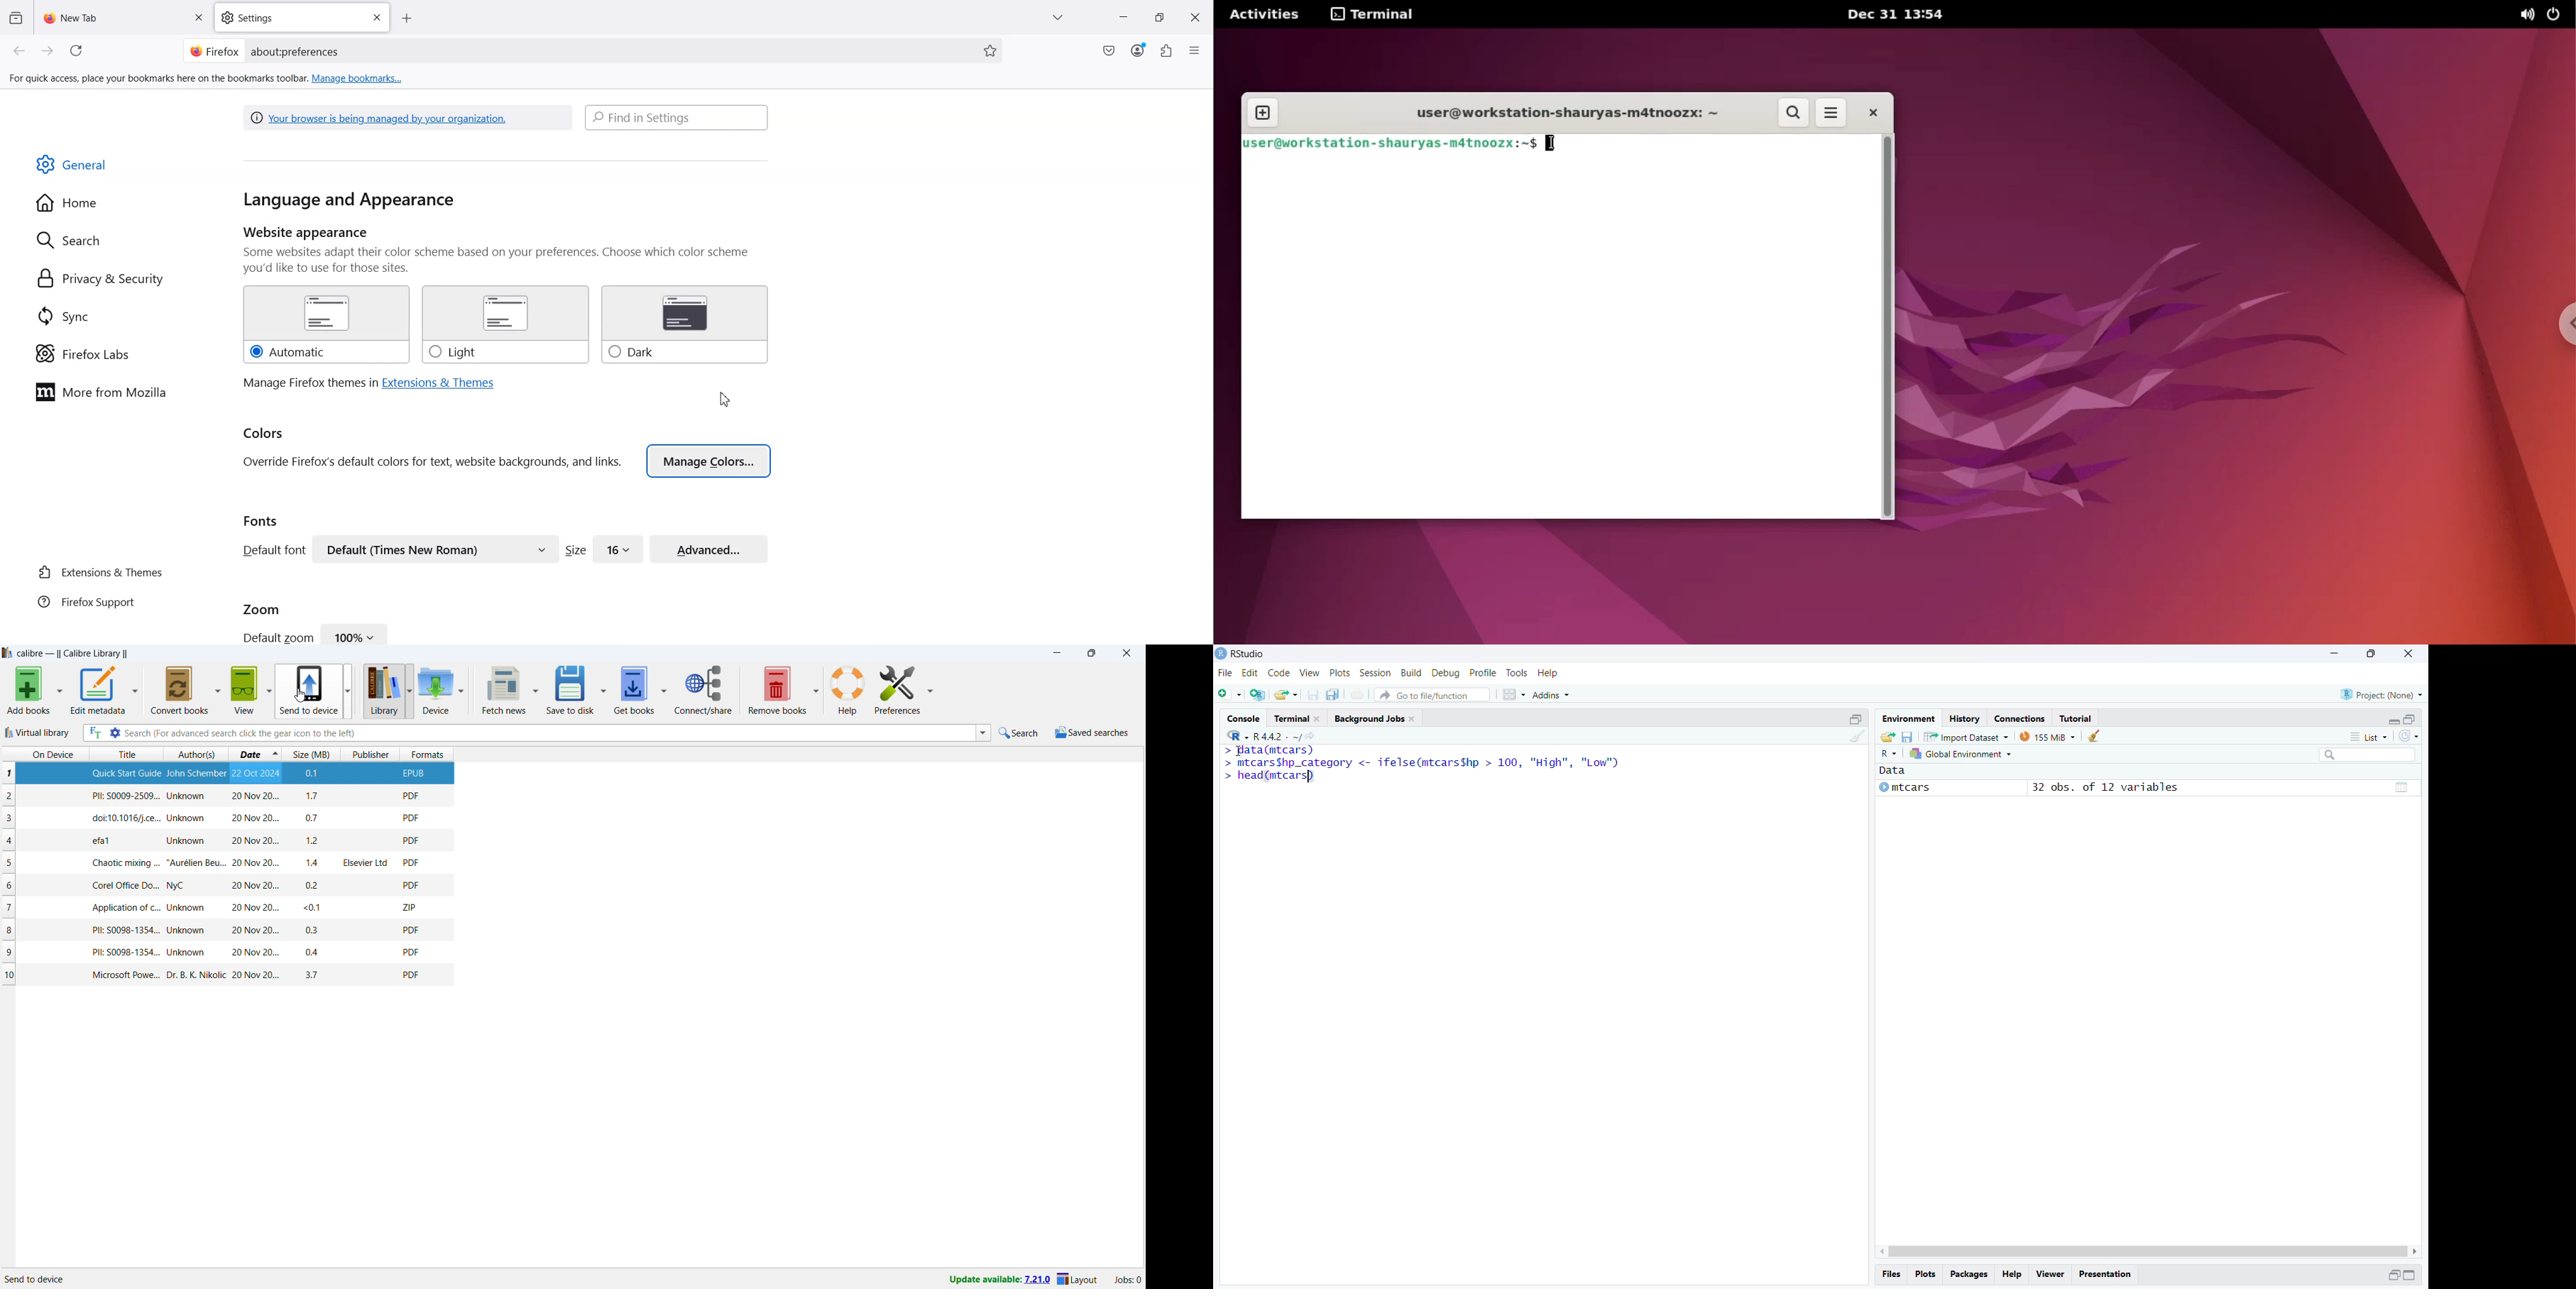 This screenshot has height=1316, width=2576. What do you see at coordinates (224, 862) in the screenshot?
I see `one book entry` at bounding box center [224, 862].